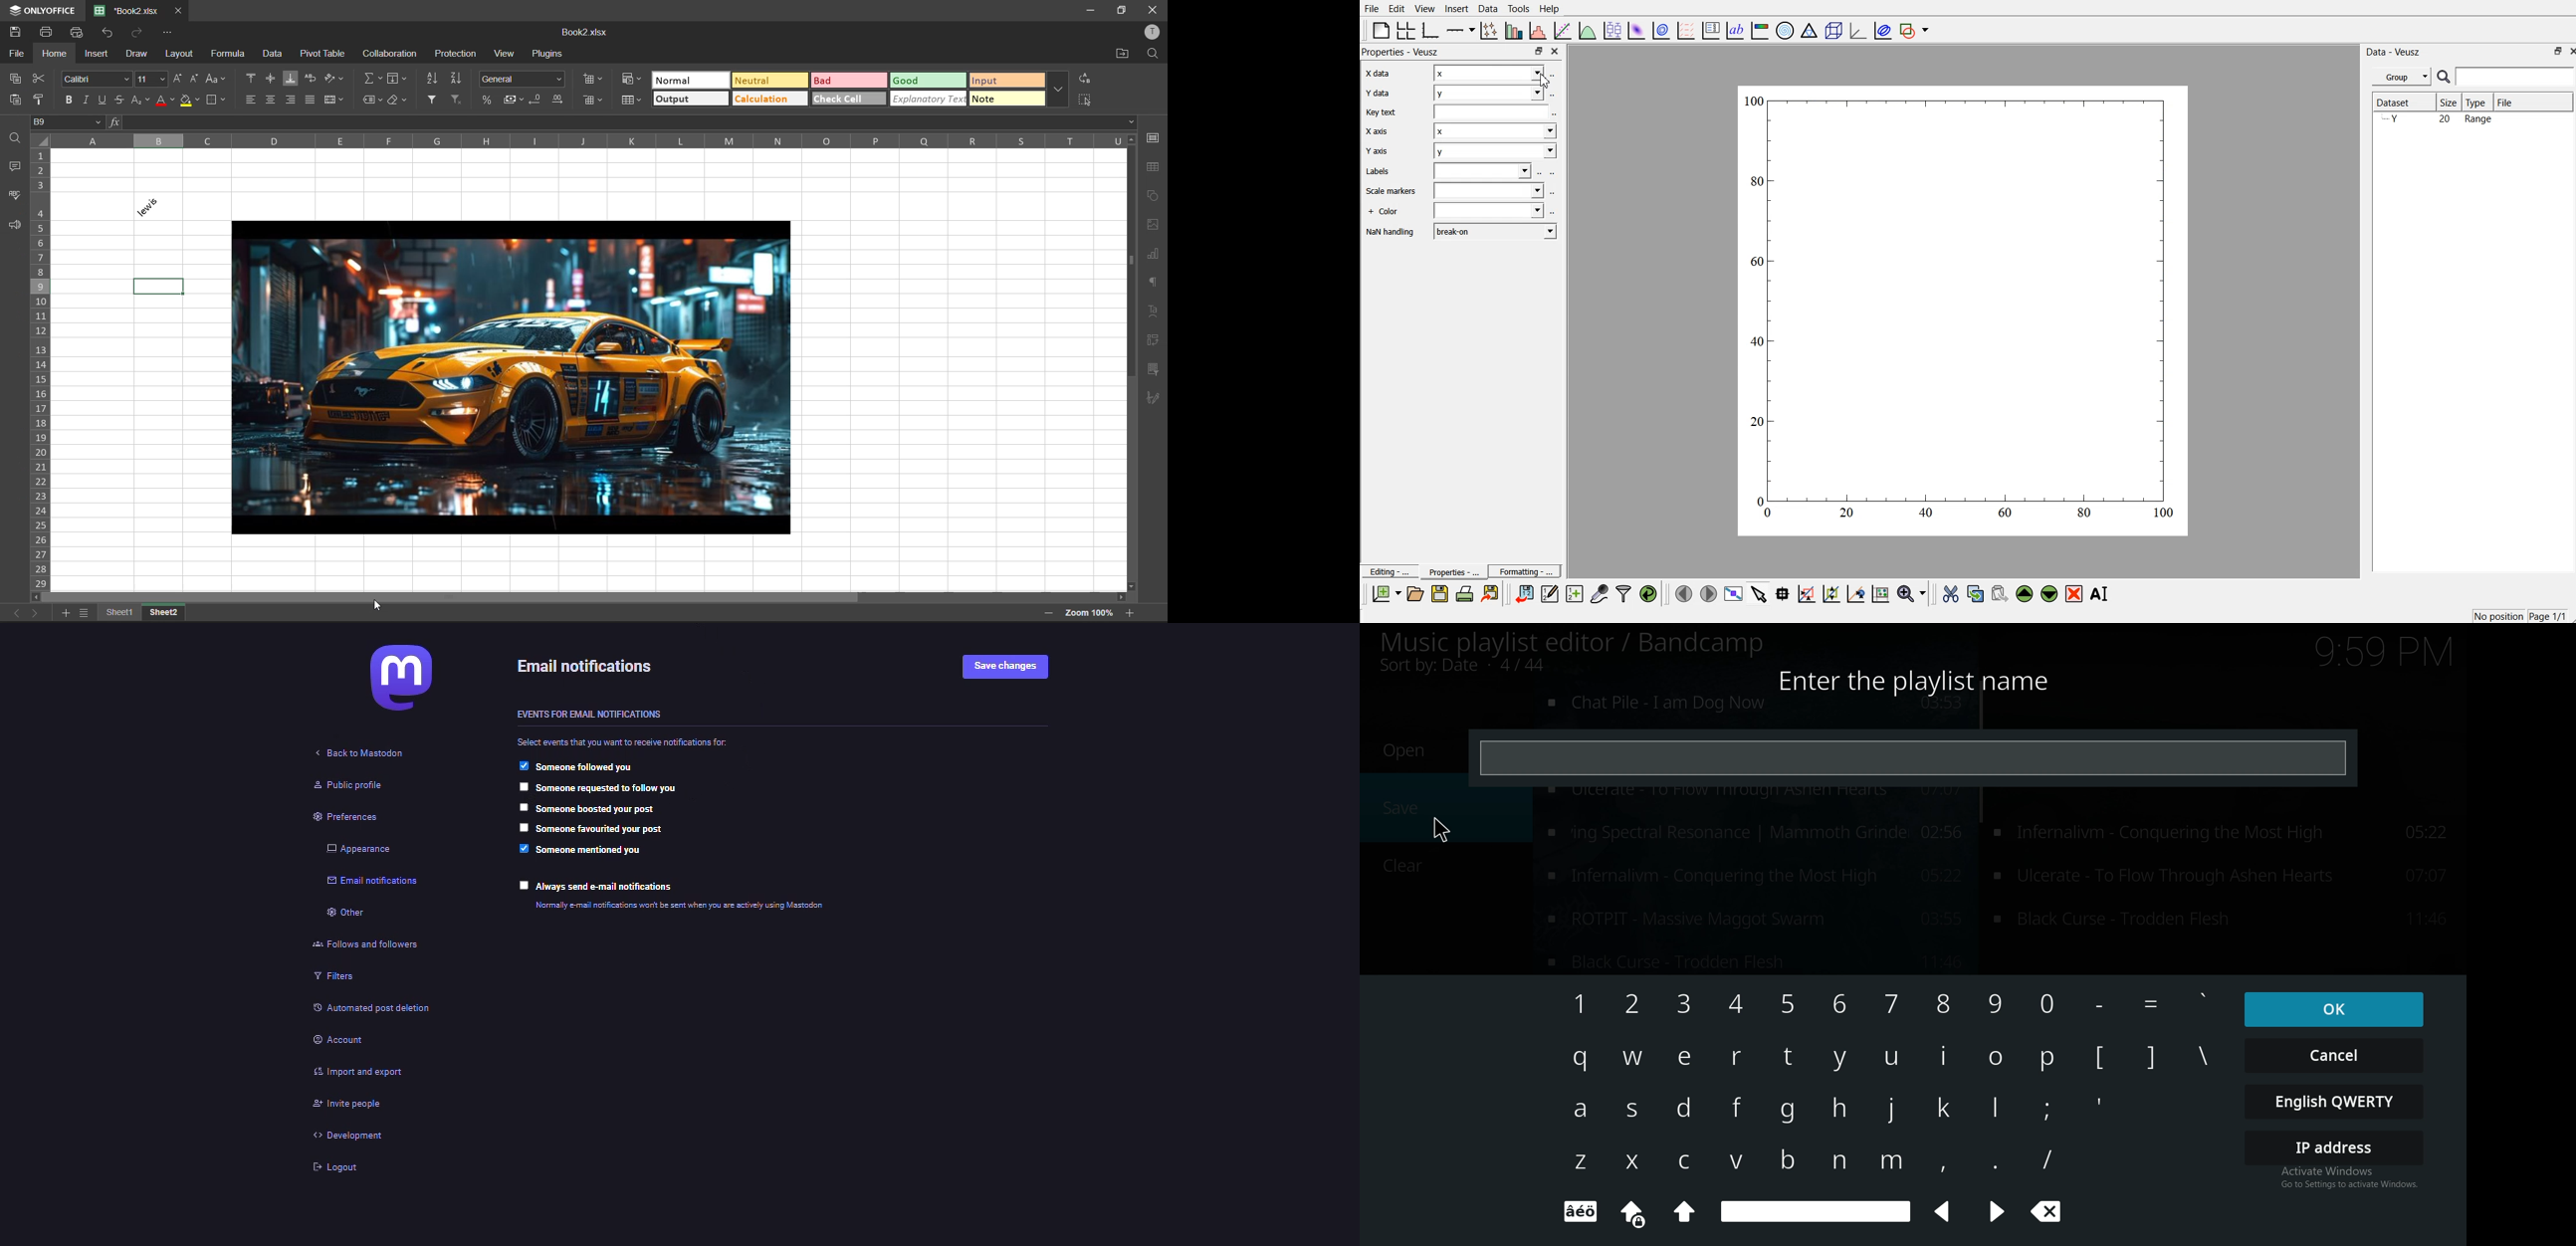  Describe the element at coordinates (2055, 1215) in the screenshot. I see `Clear` at that location.